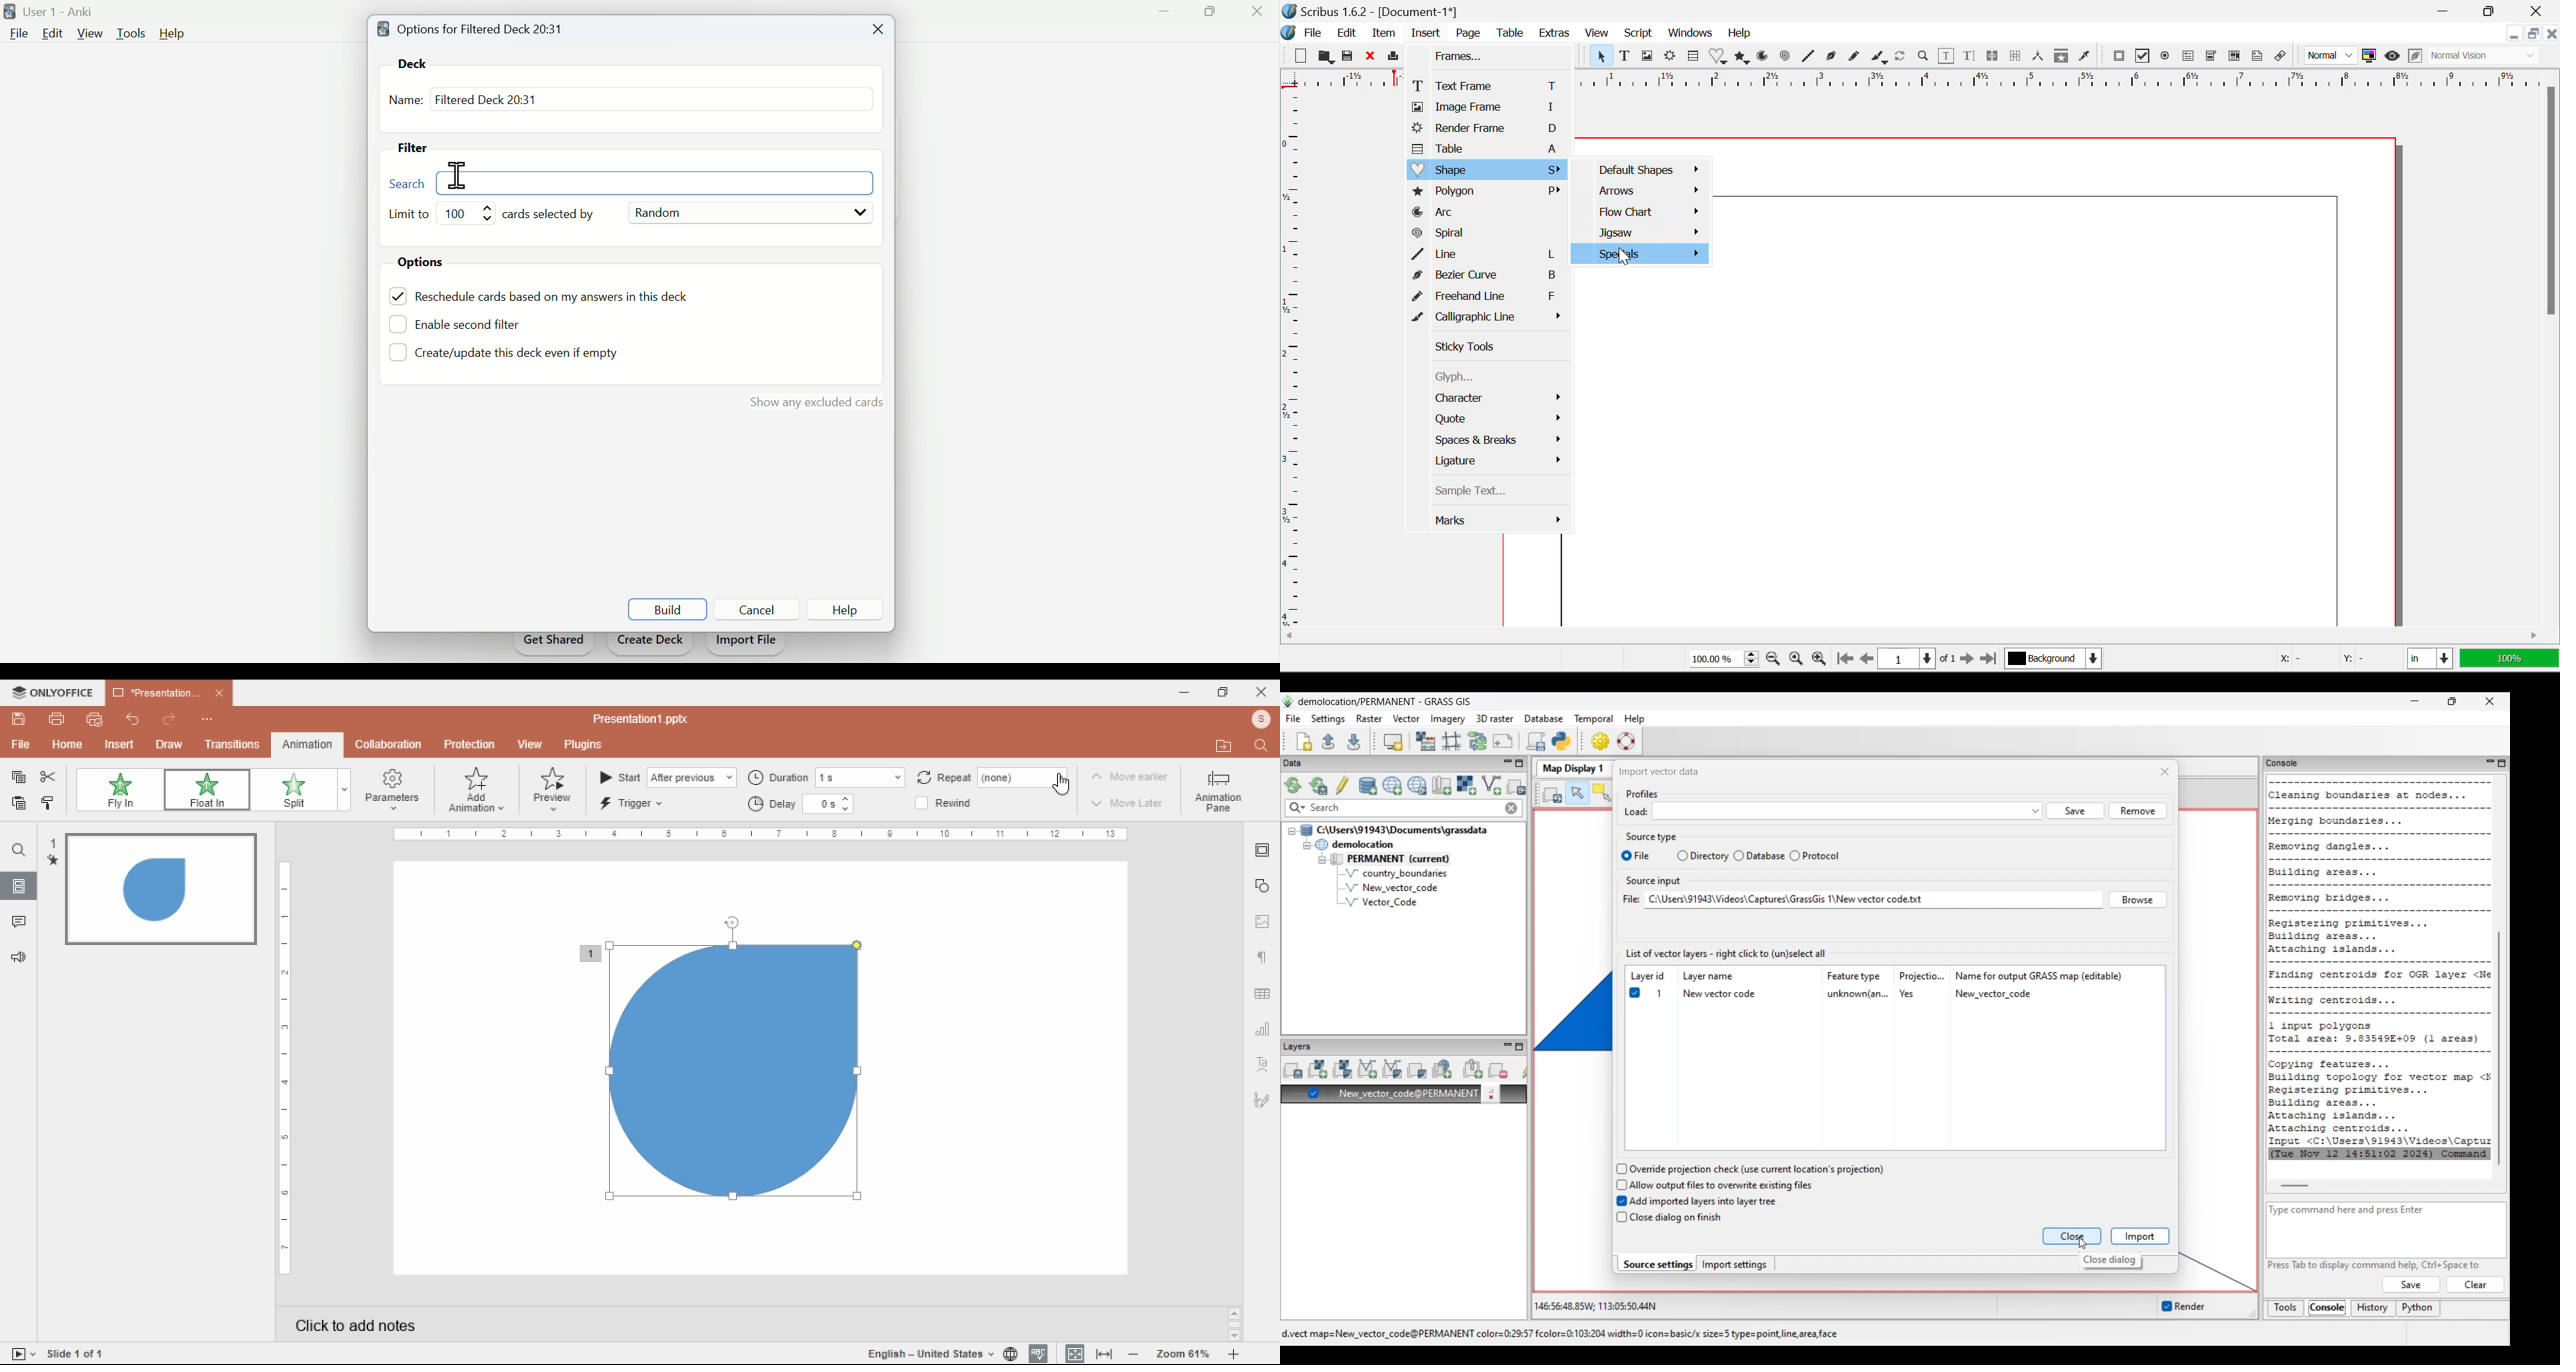 This screenshot has height=1372, width=2576. I want to click on insert, so click(120, 744).